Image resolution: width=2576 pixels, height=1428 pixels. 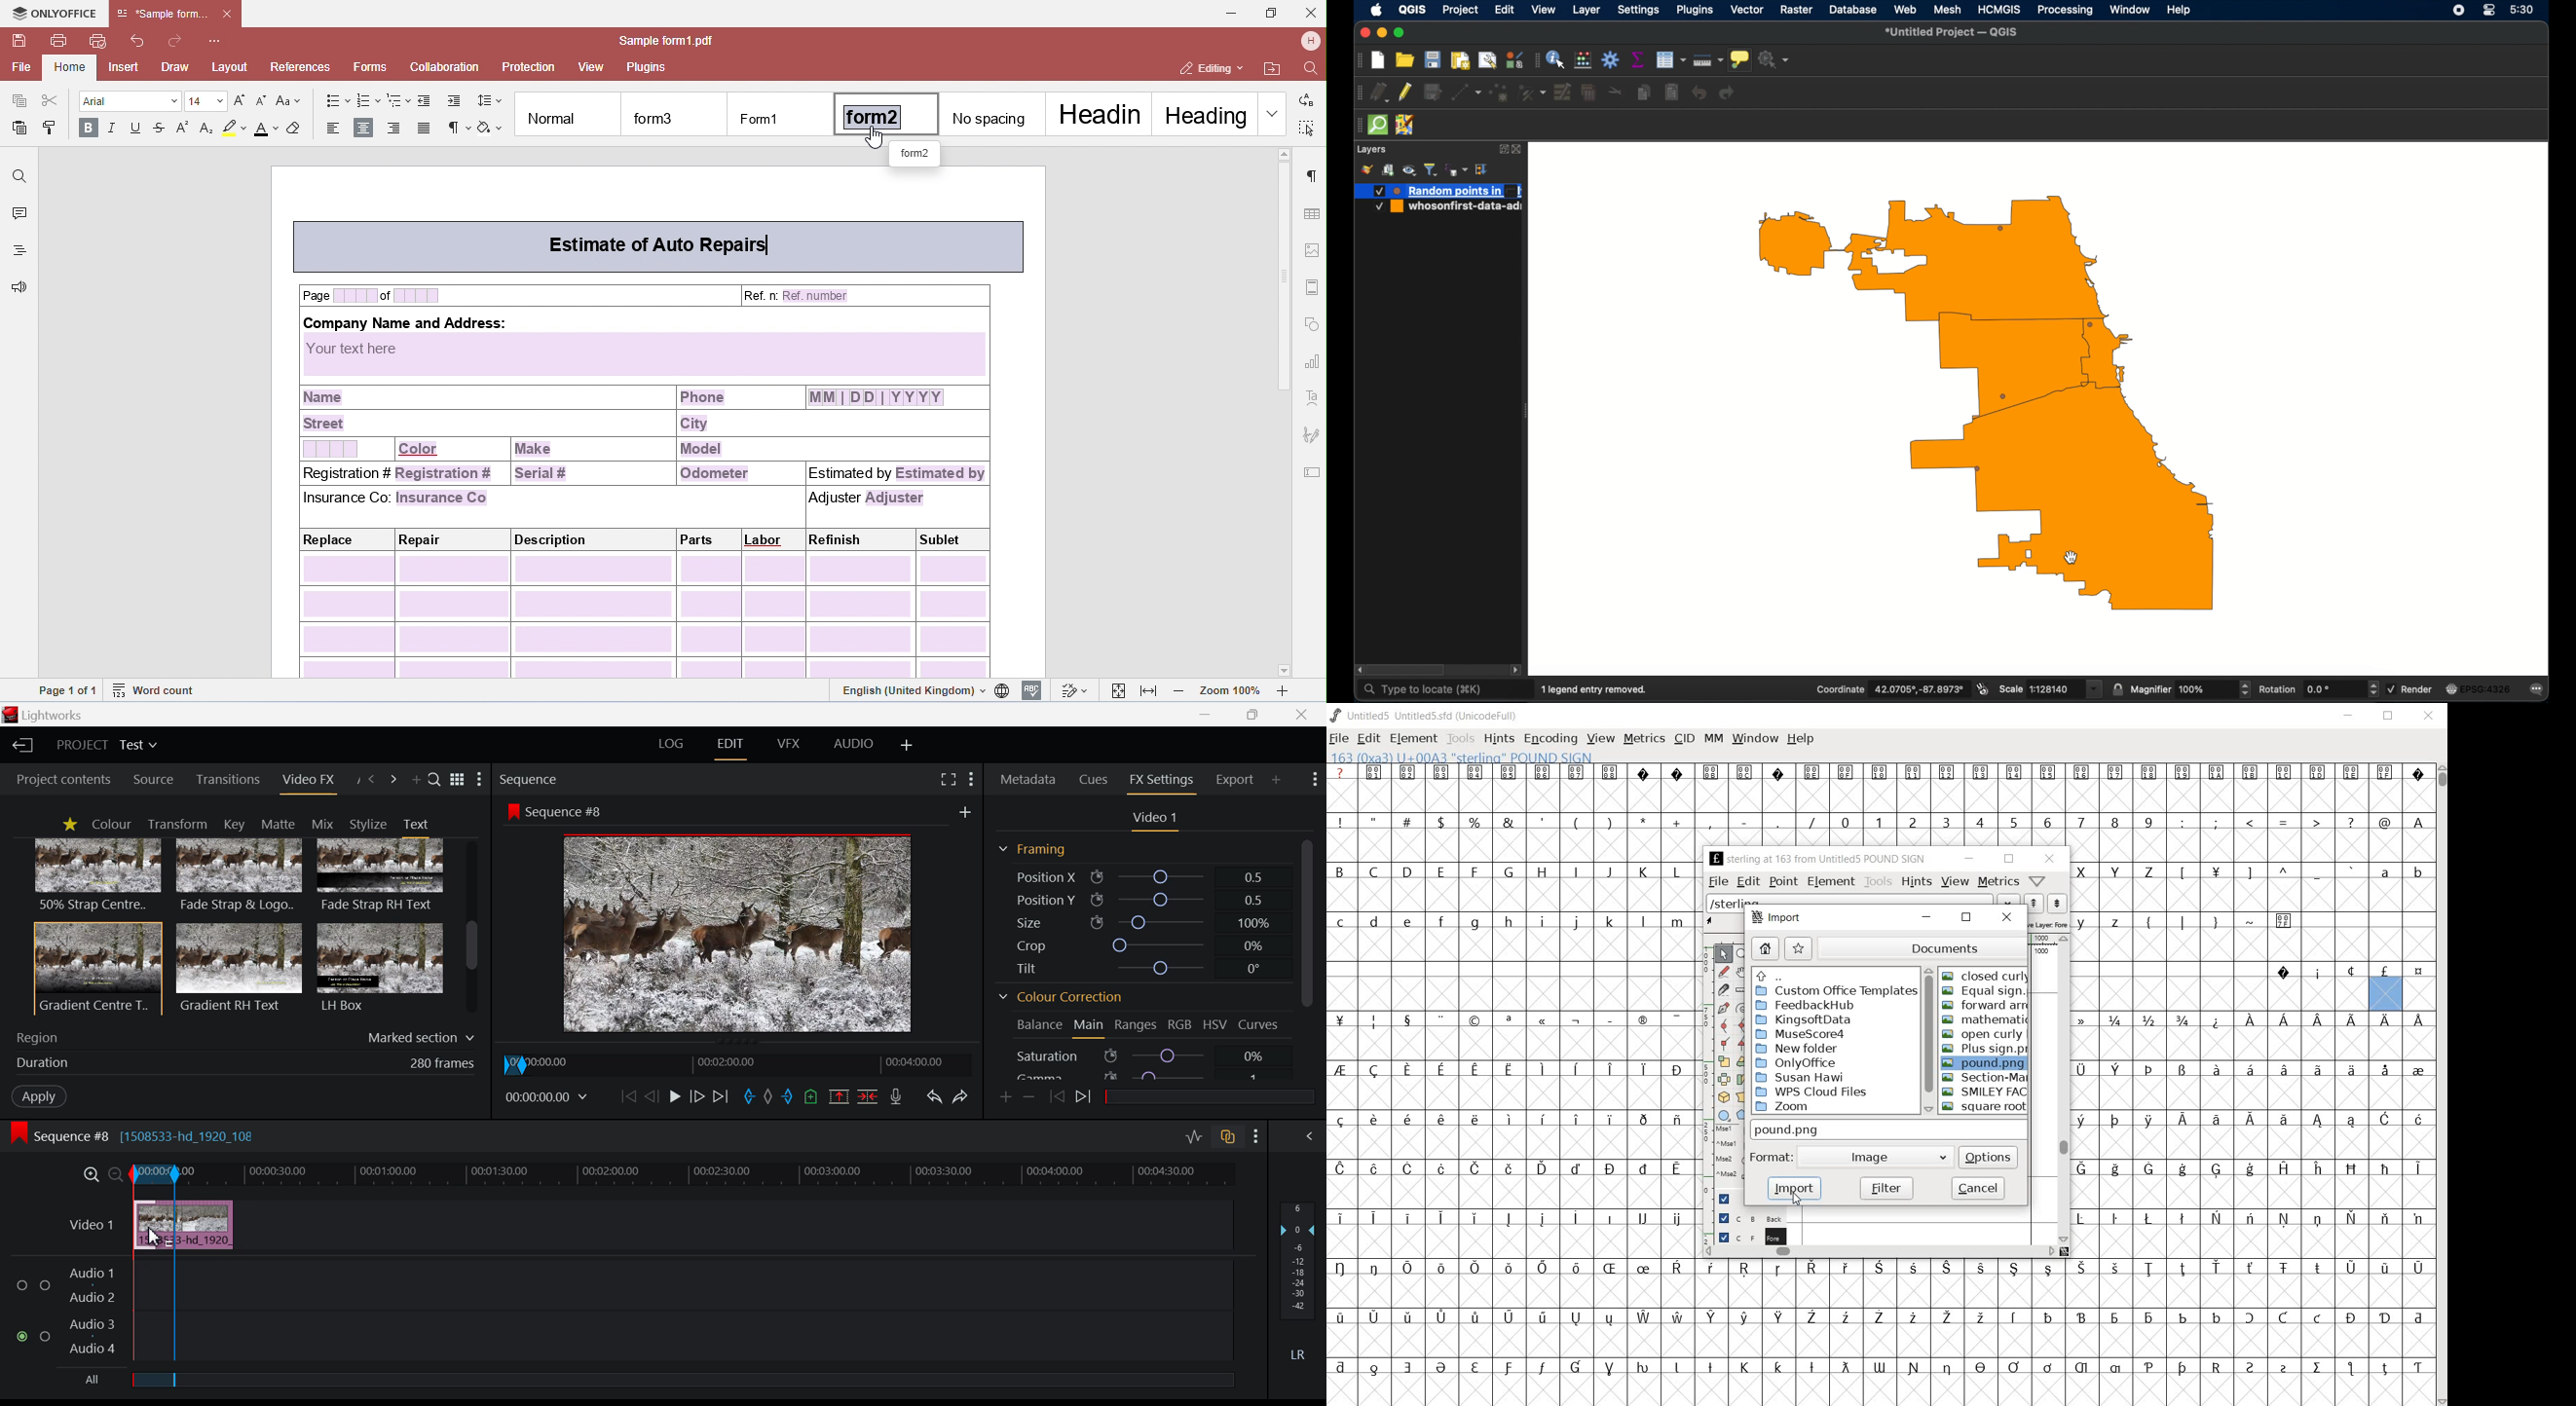 What do you see at coordinates (1143, 900) in the screenshot?
I see `Position Y` at bounding box center [1143, 900].